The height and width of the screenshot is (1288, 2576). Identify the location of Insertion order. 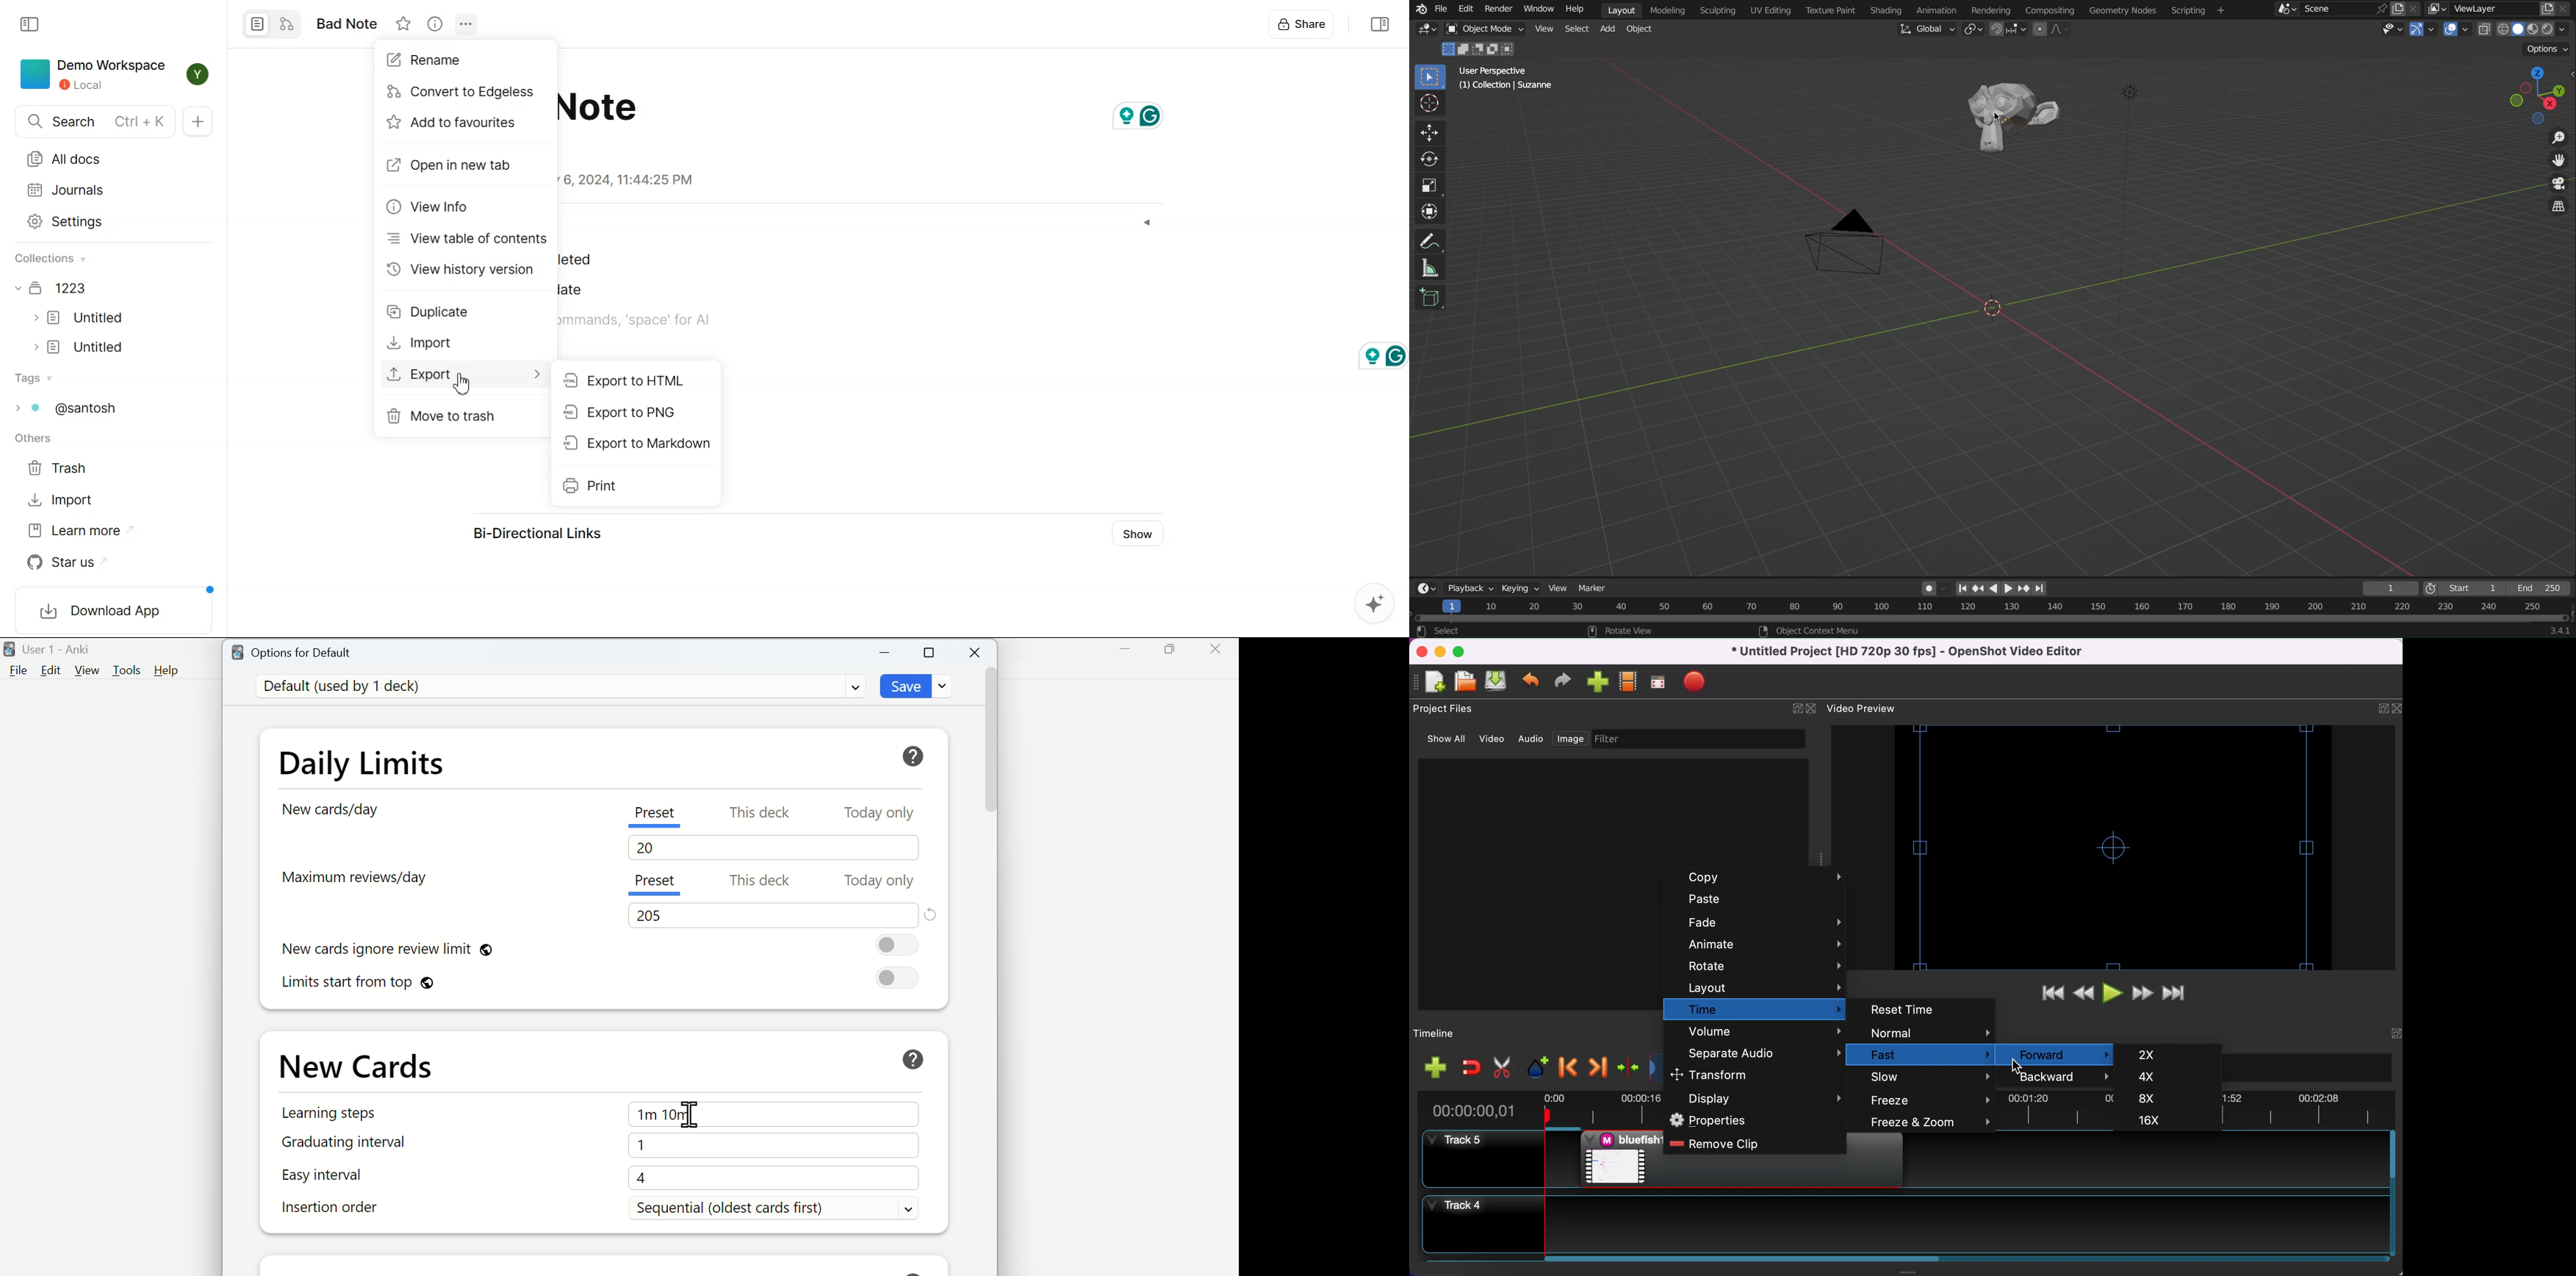
(332, 1210).